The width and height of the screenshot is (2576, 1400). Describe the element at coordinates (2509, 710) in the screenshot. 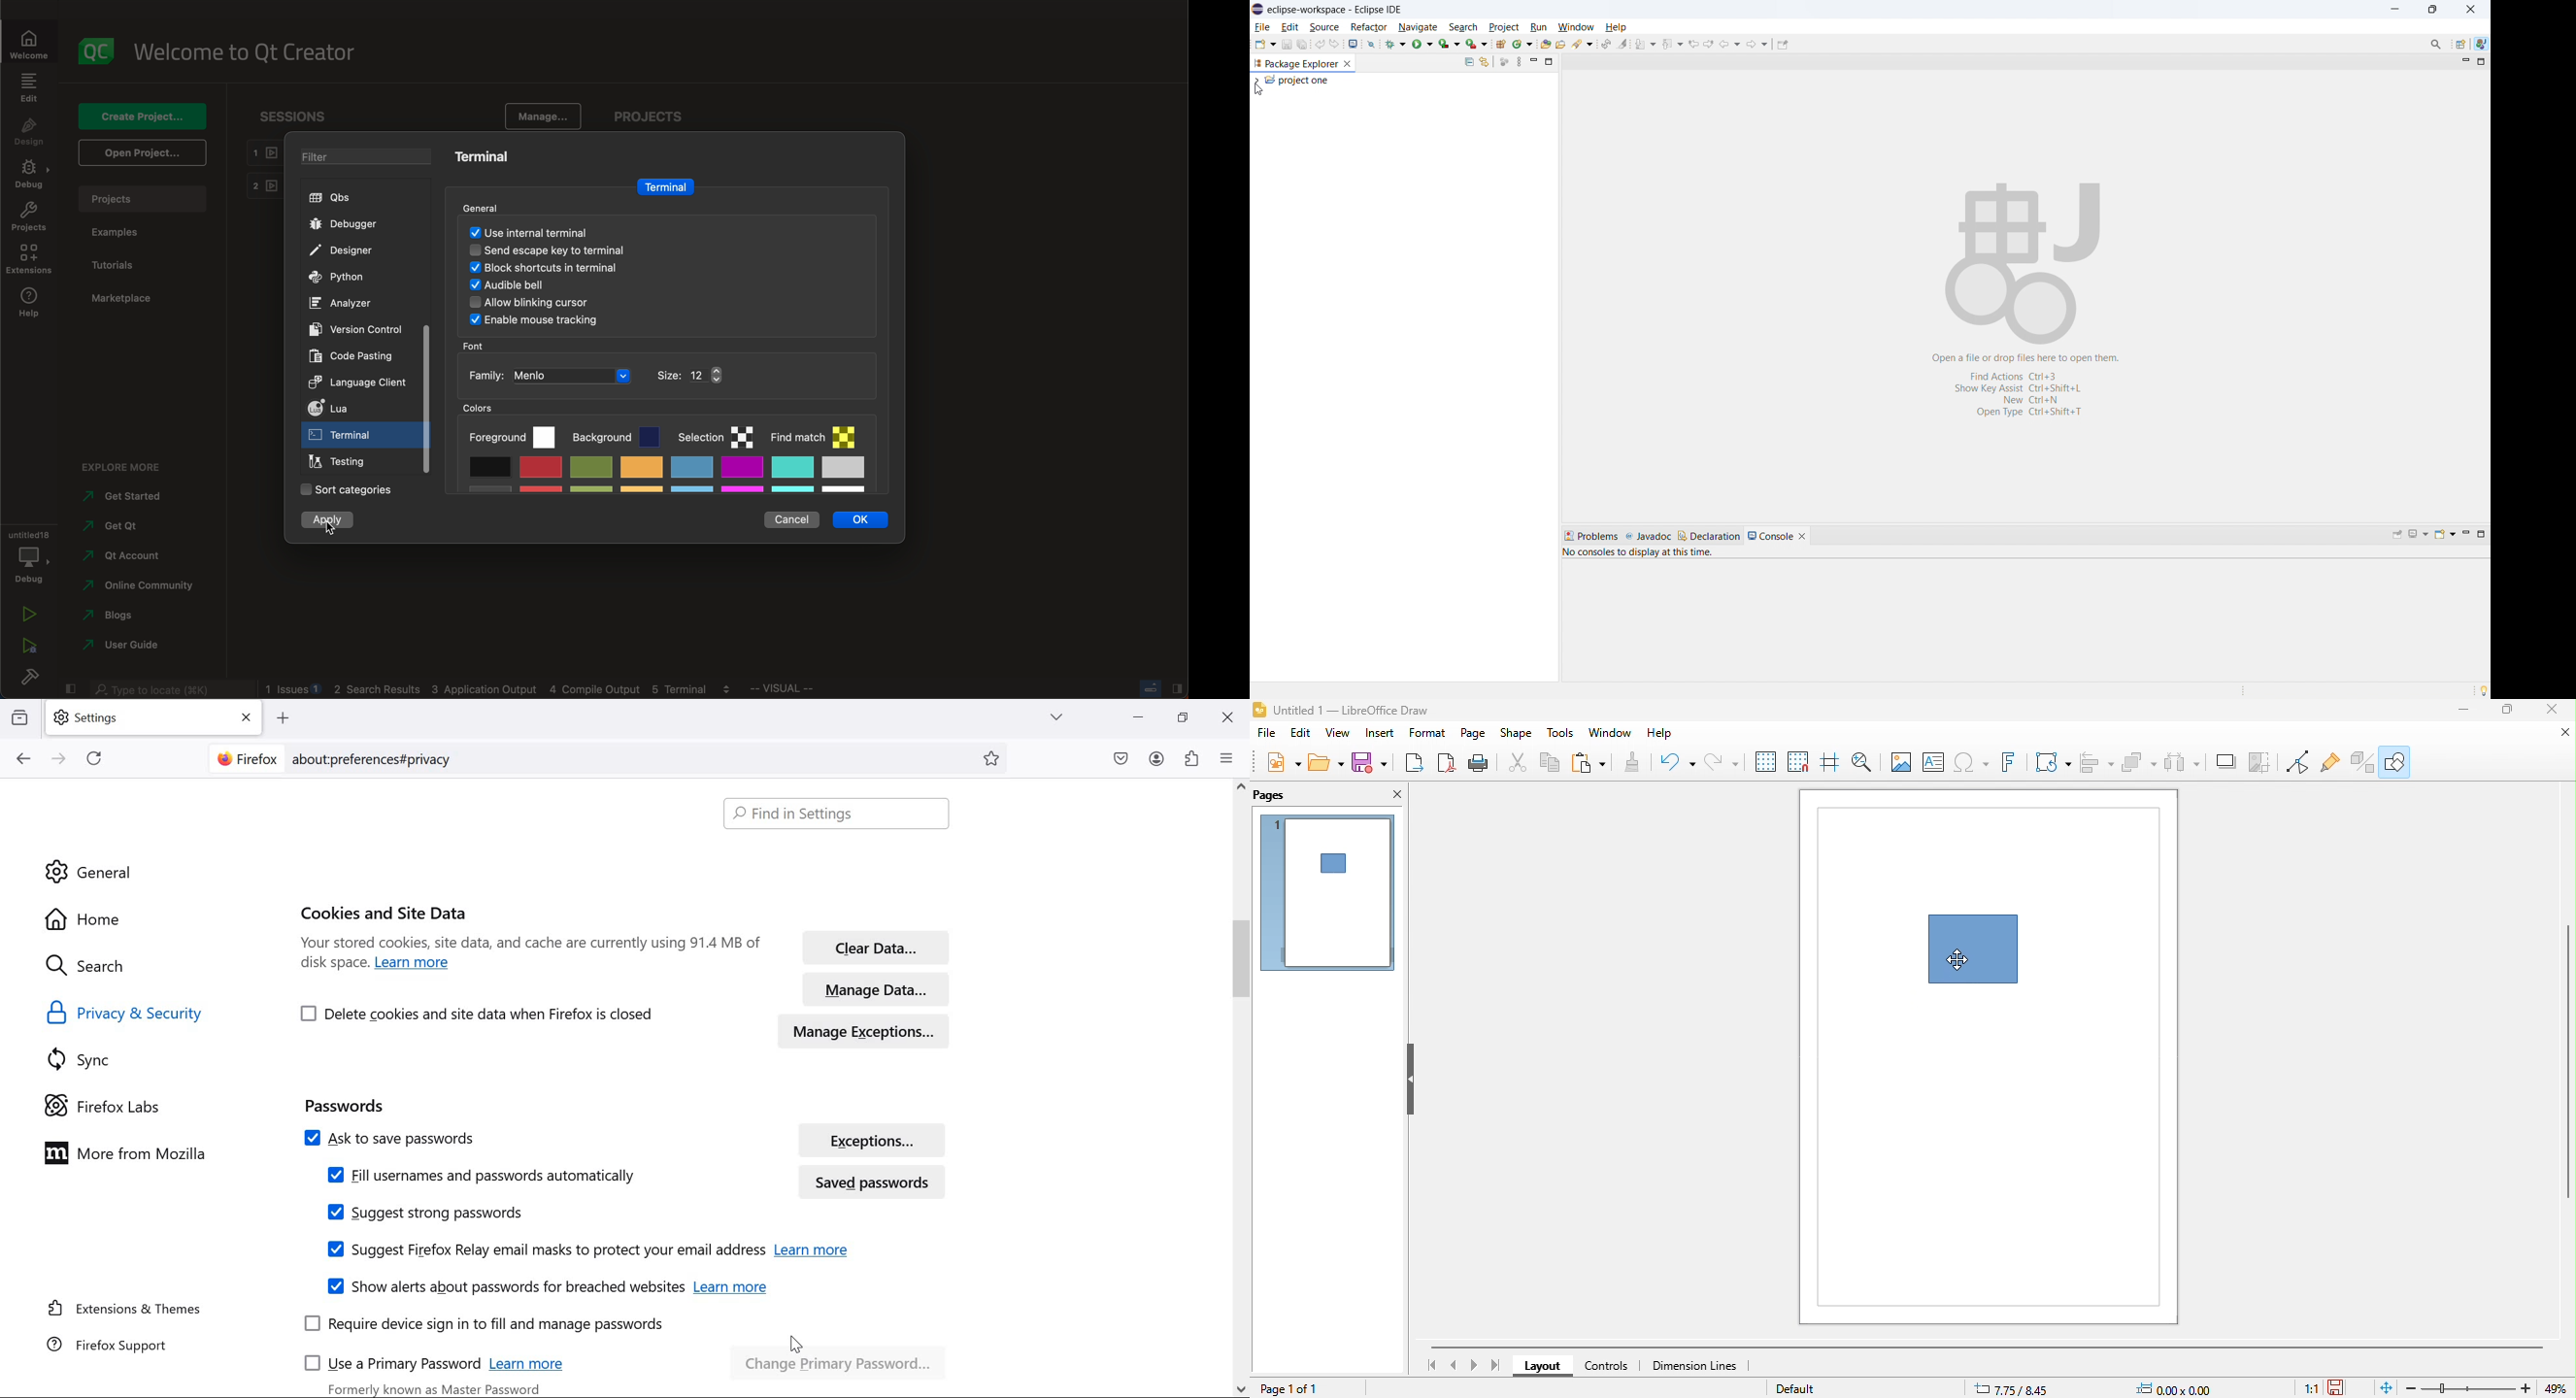

I see `maximize` at that location.